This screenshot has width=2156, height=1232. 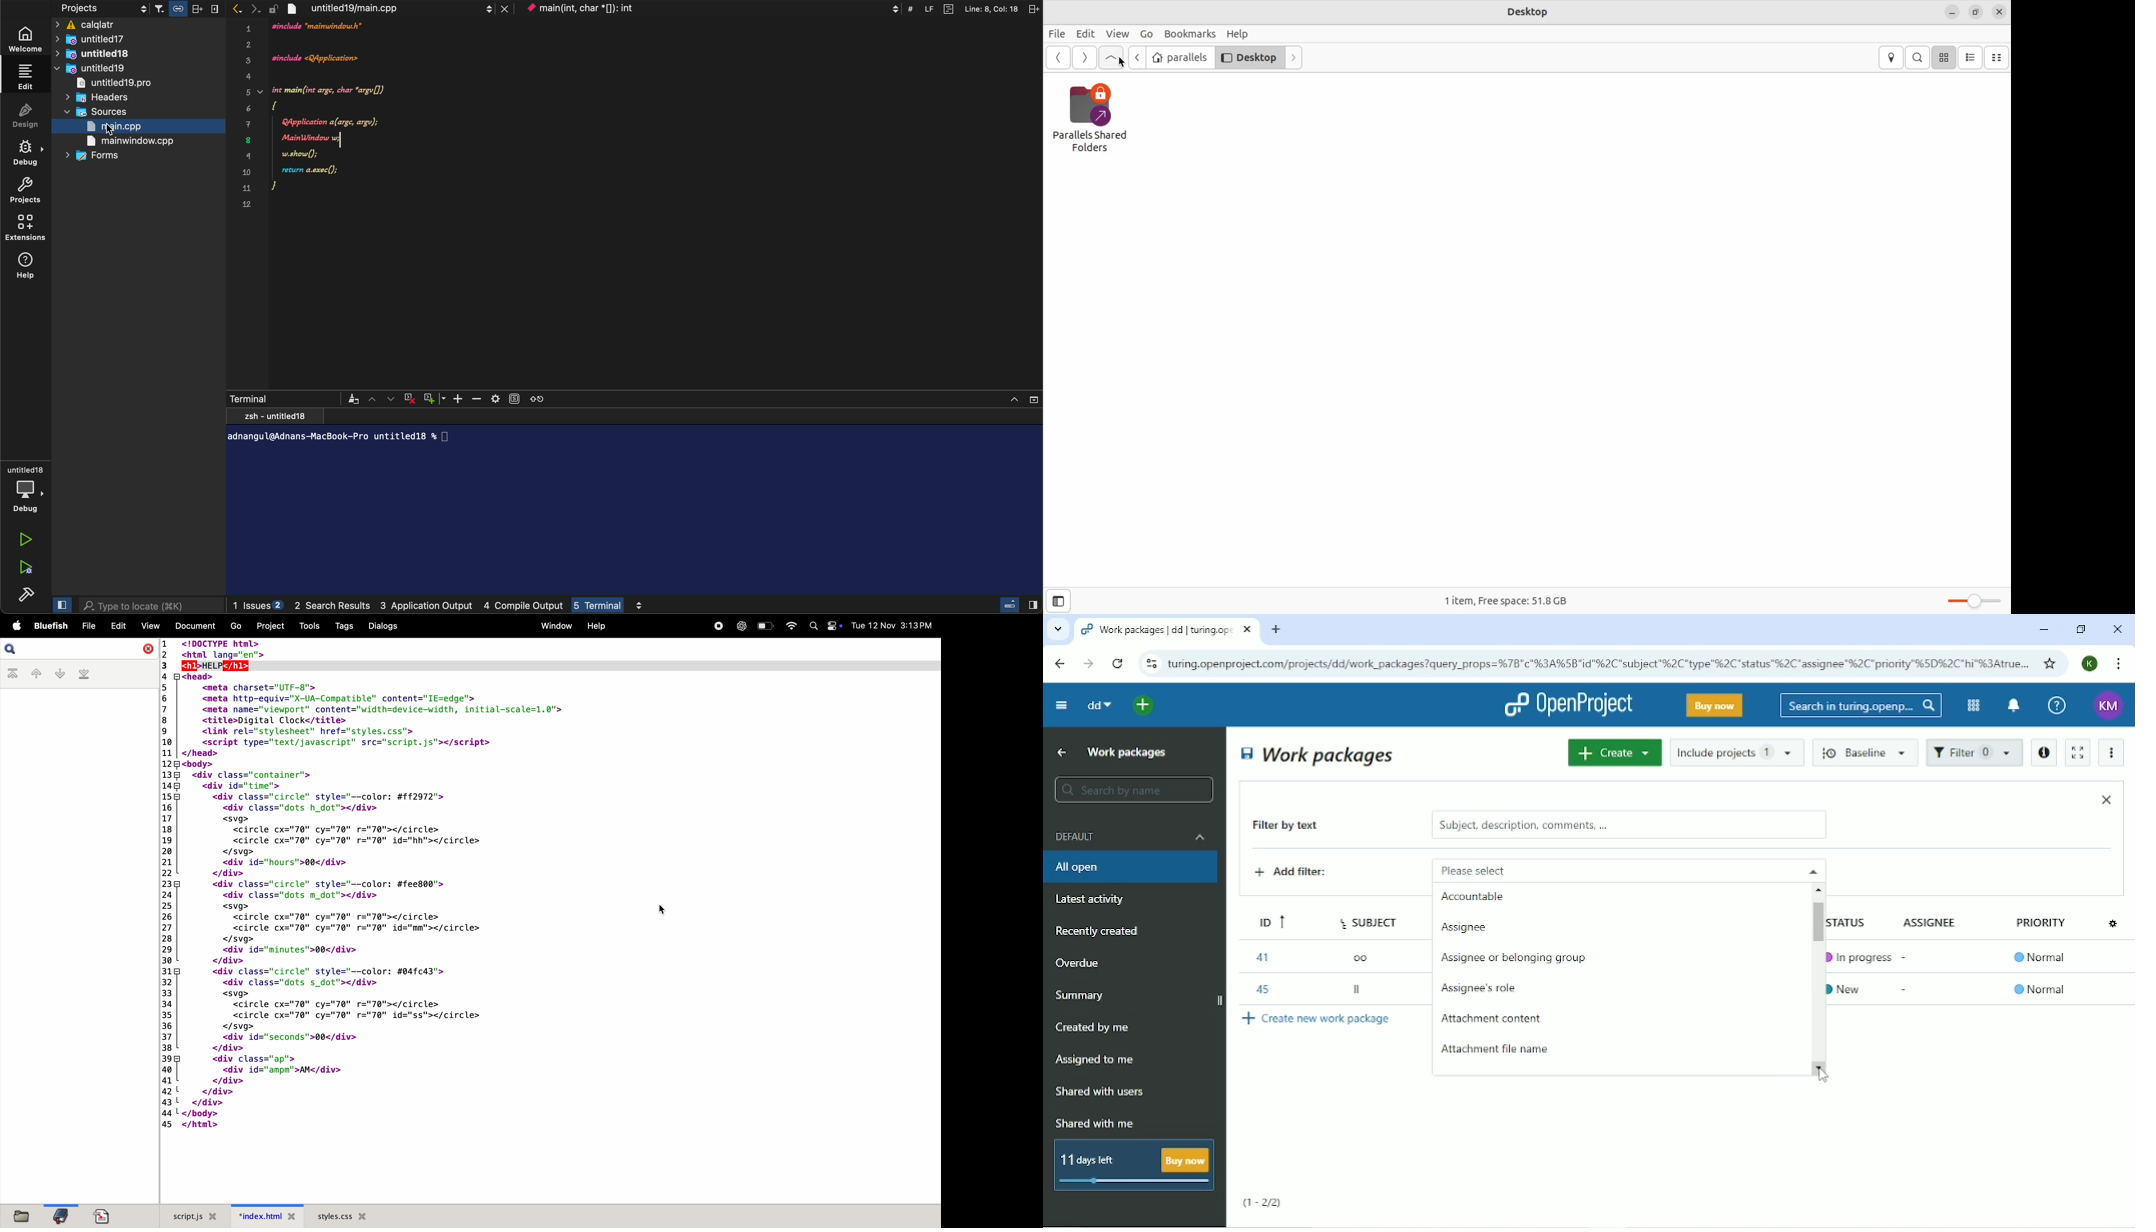 I want to click on Brush, so click(x=353, y=398).